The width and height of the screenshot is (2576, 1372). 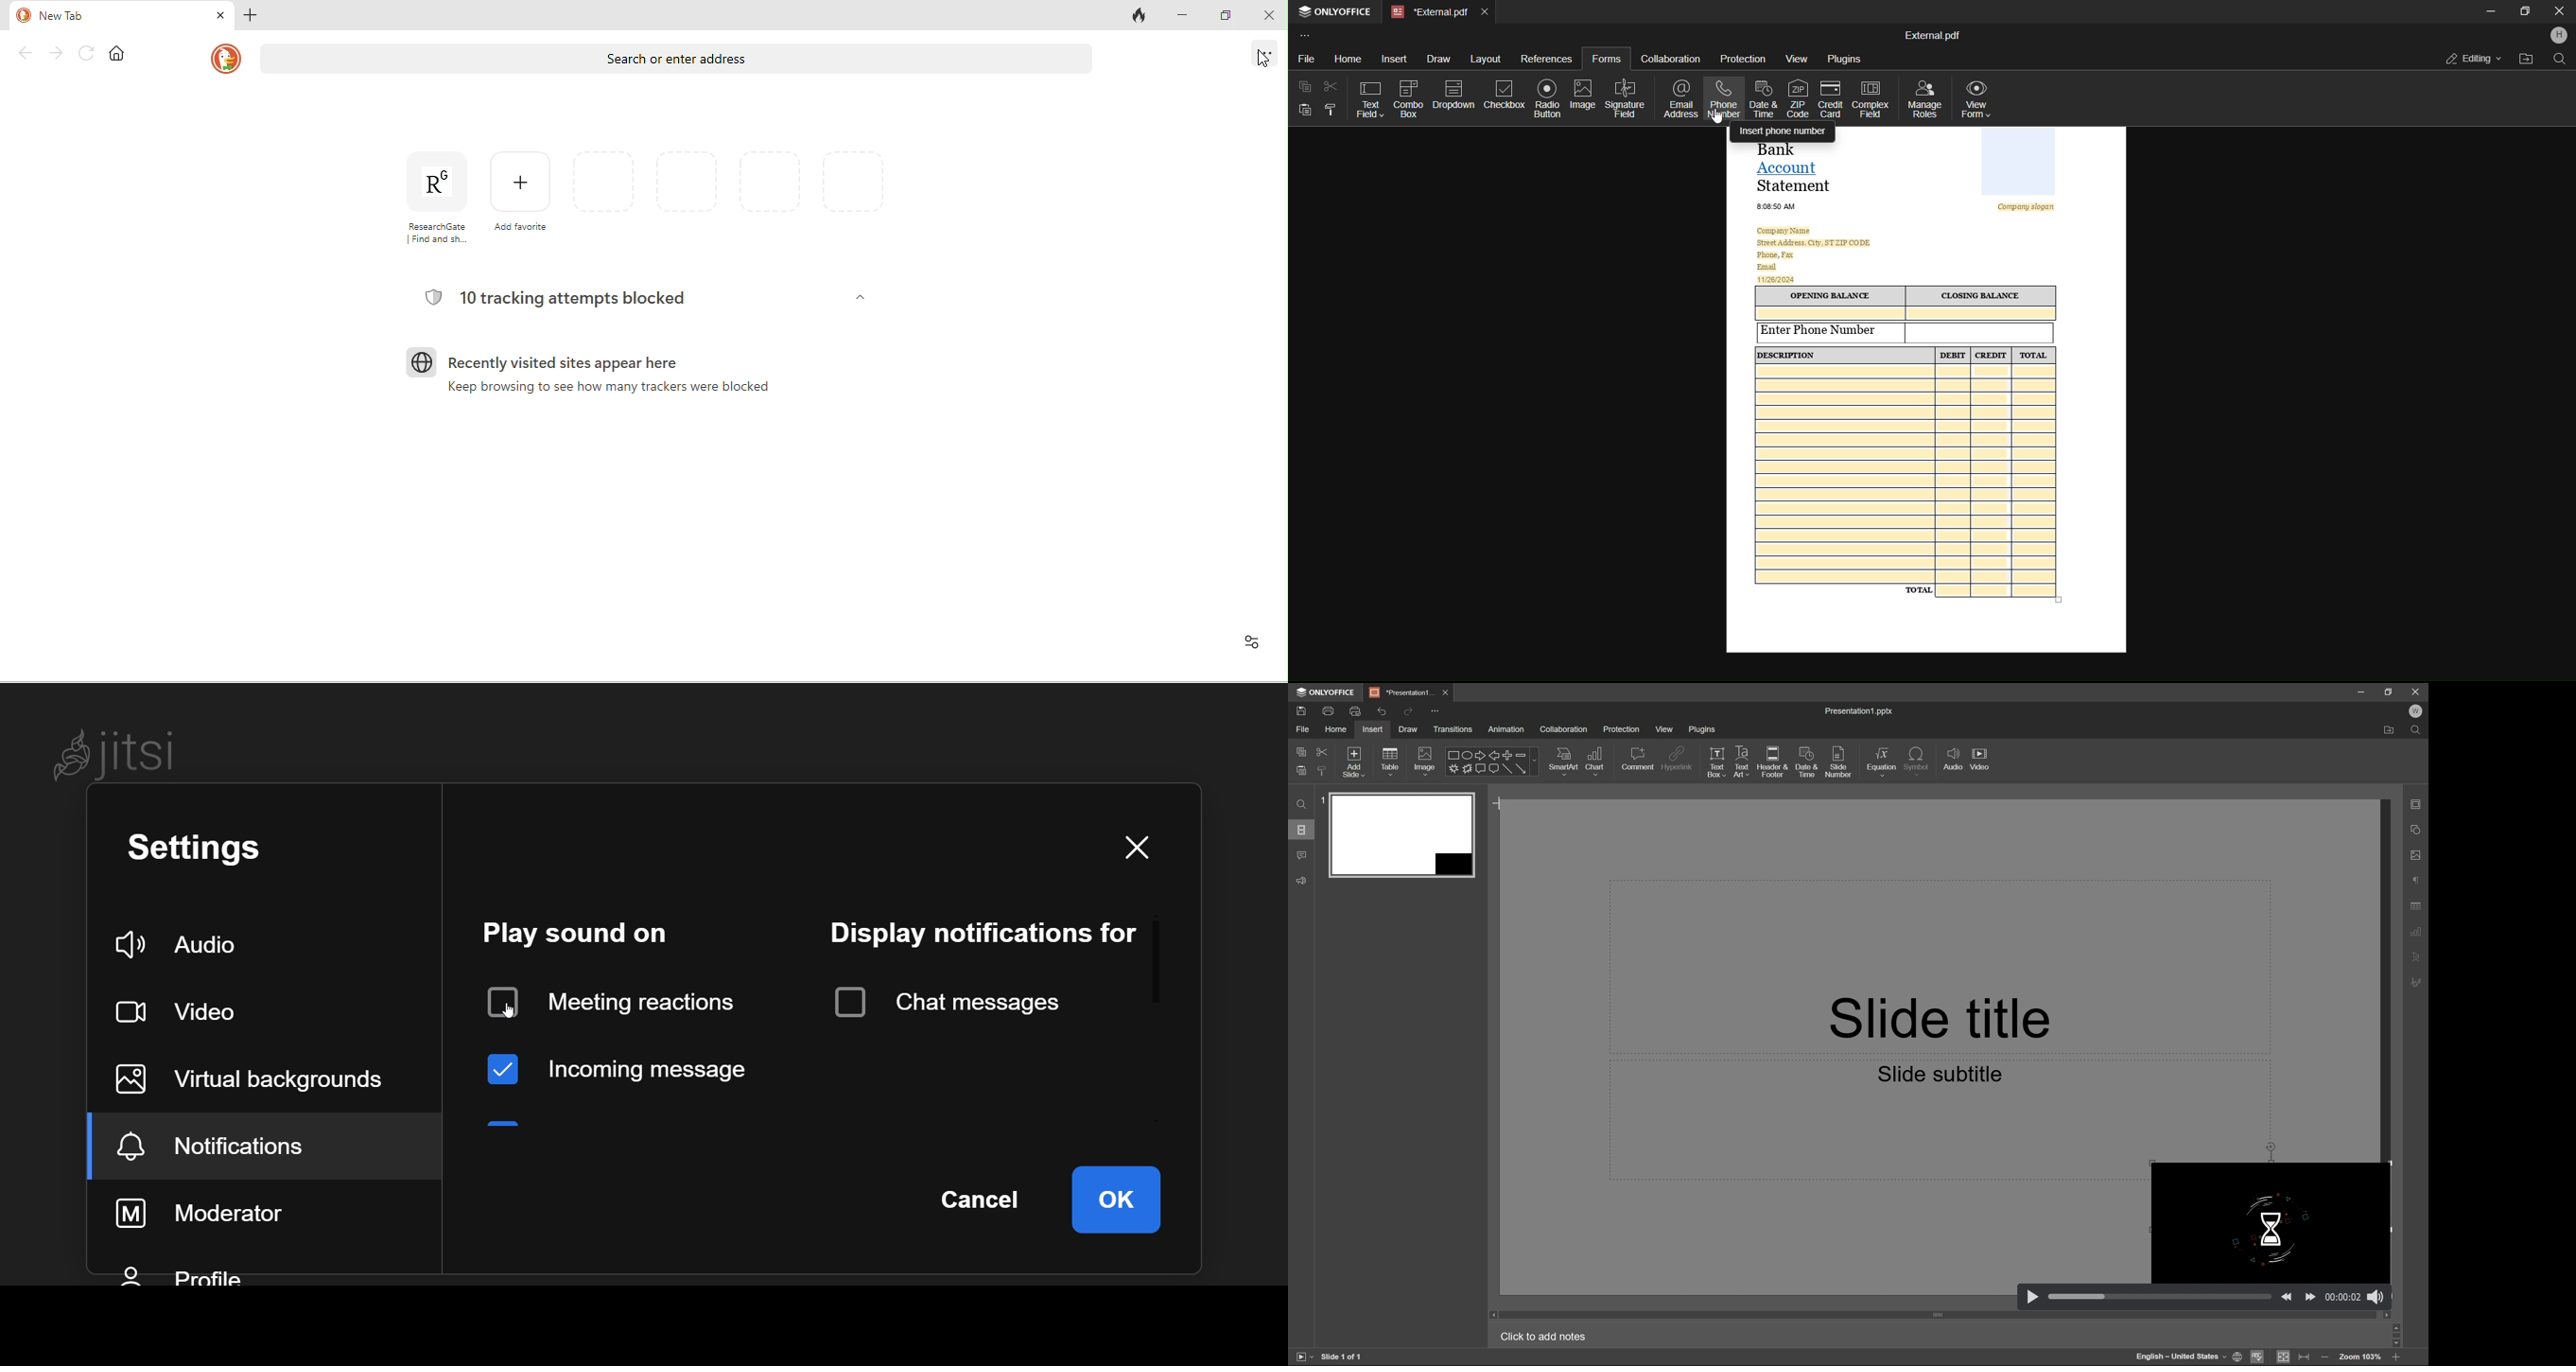 I want to click on copy style, so click(x=1320, y=771).